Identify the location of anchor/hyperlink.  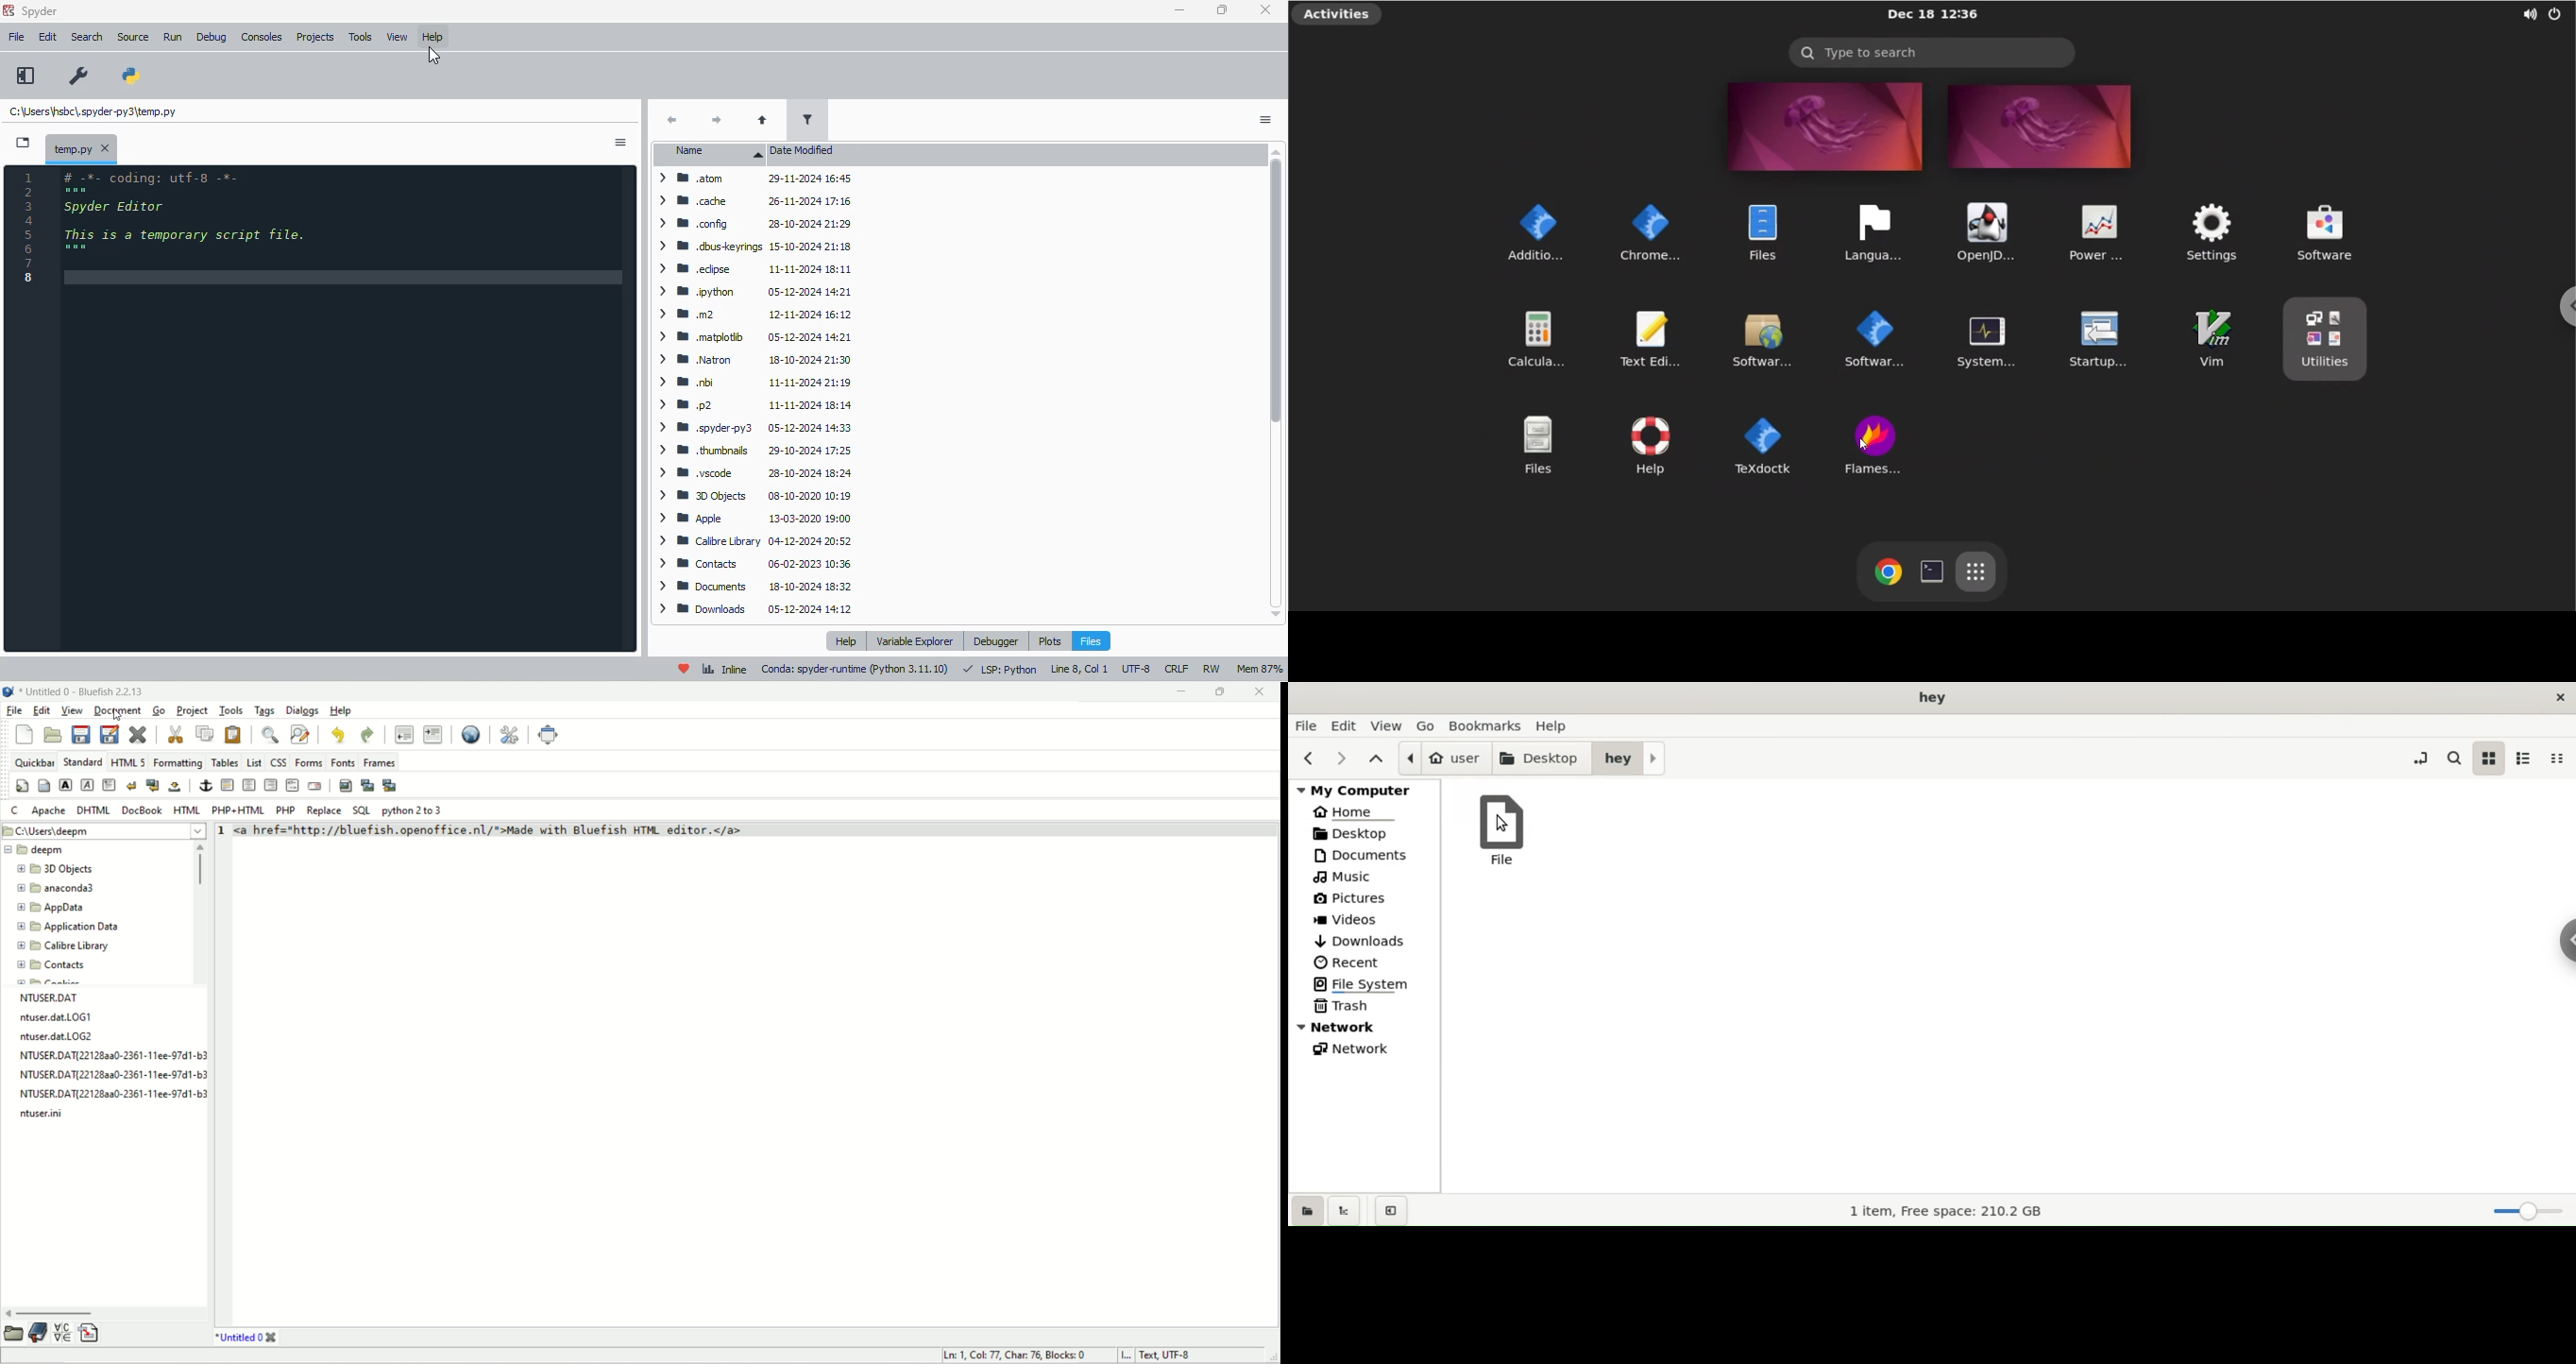
(208, 786).